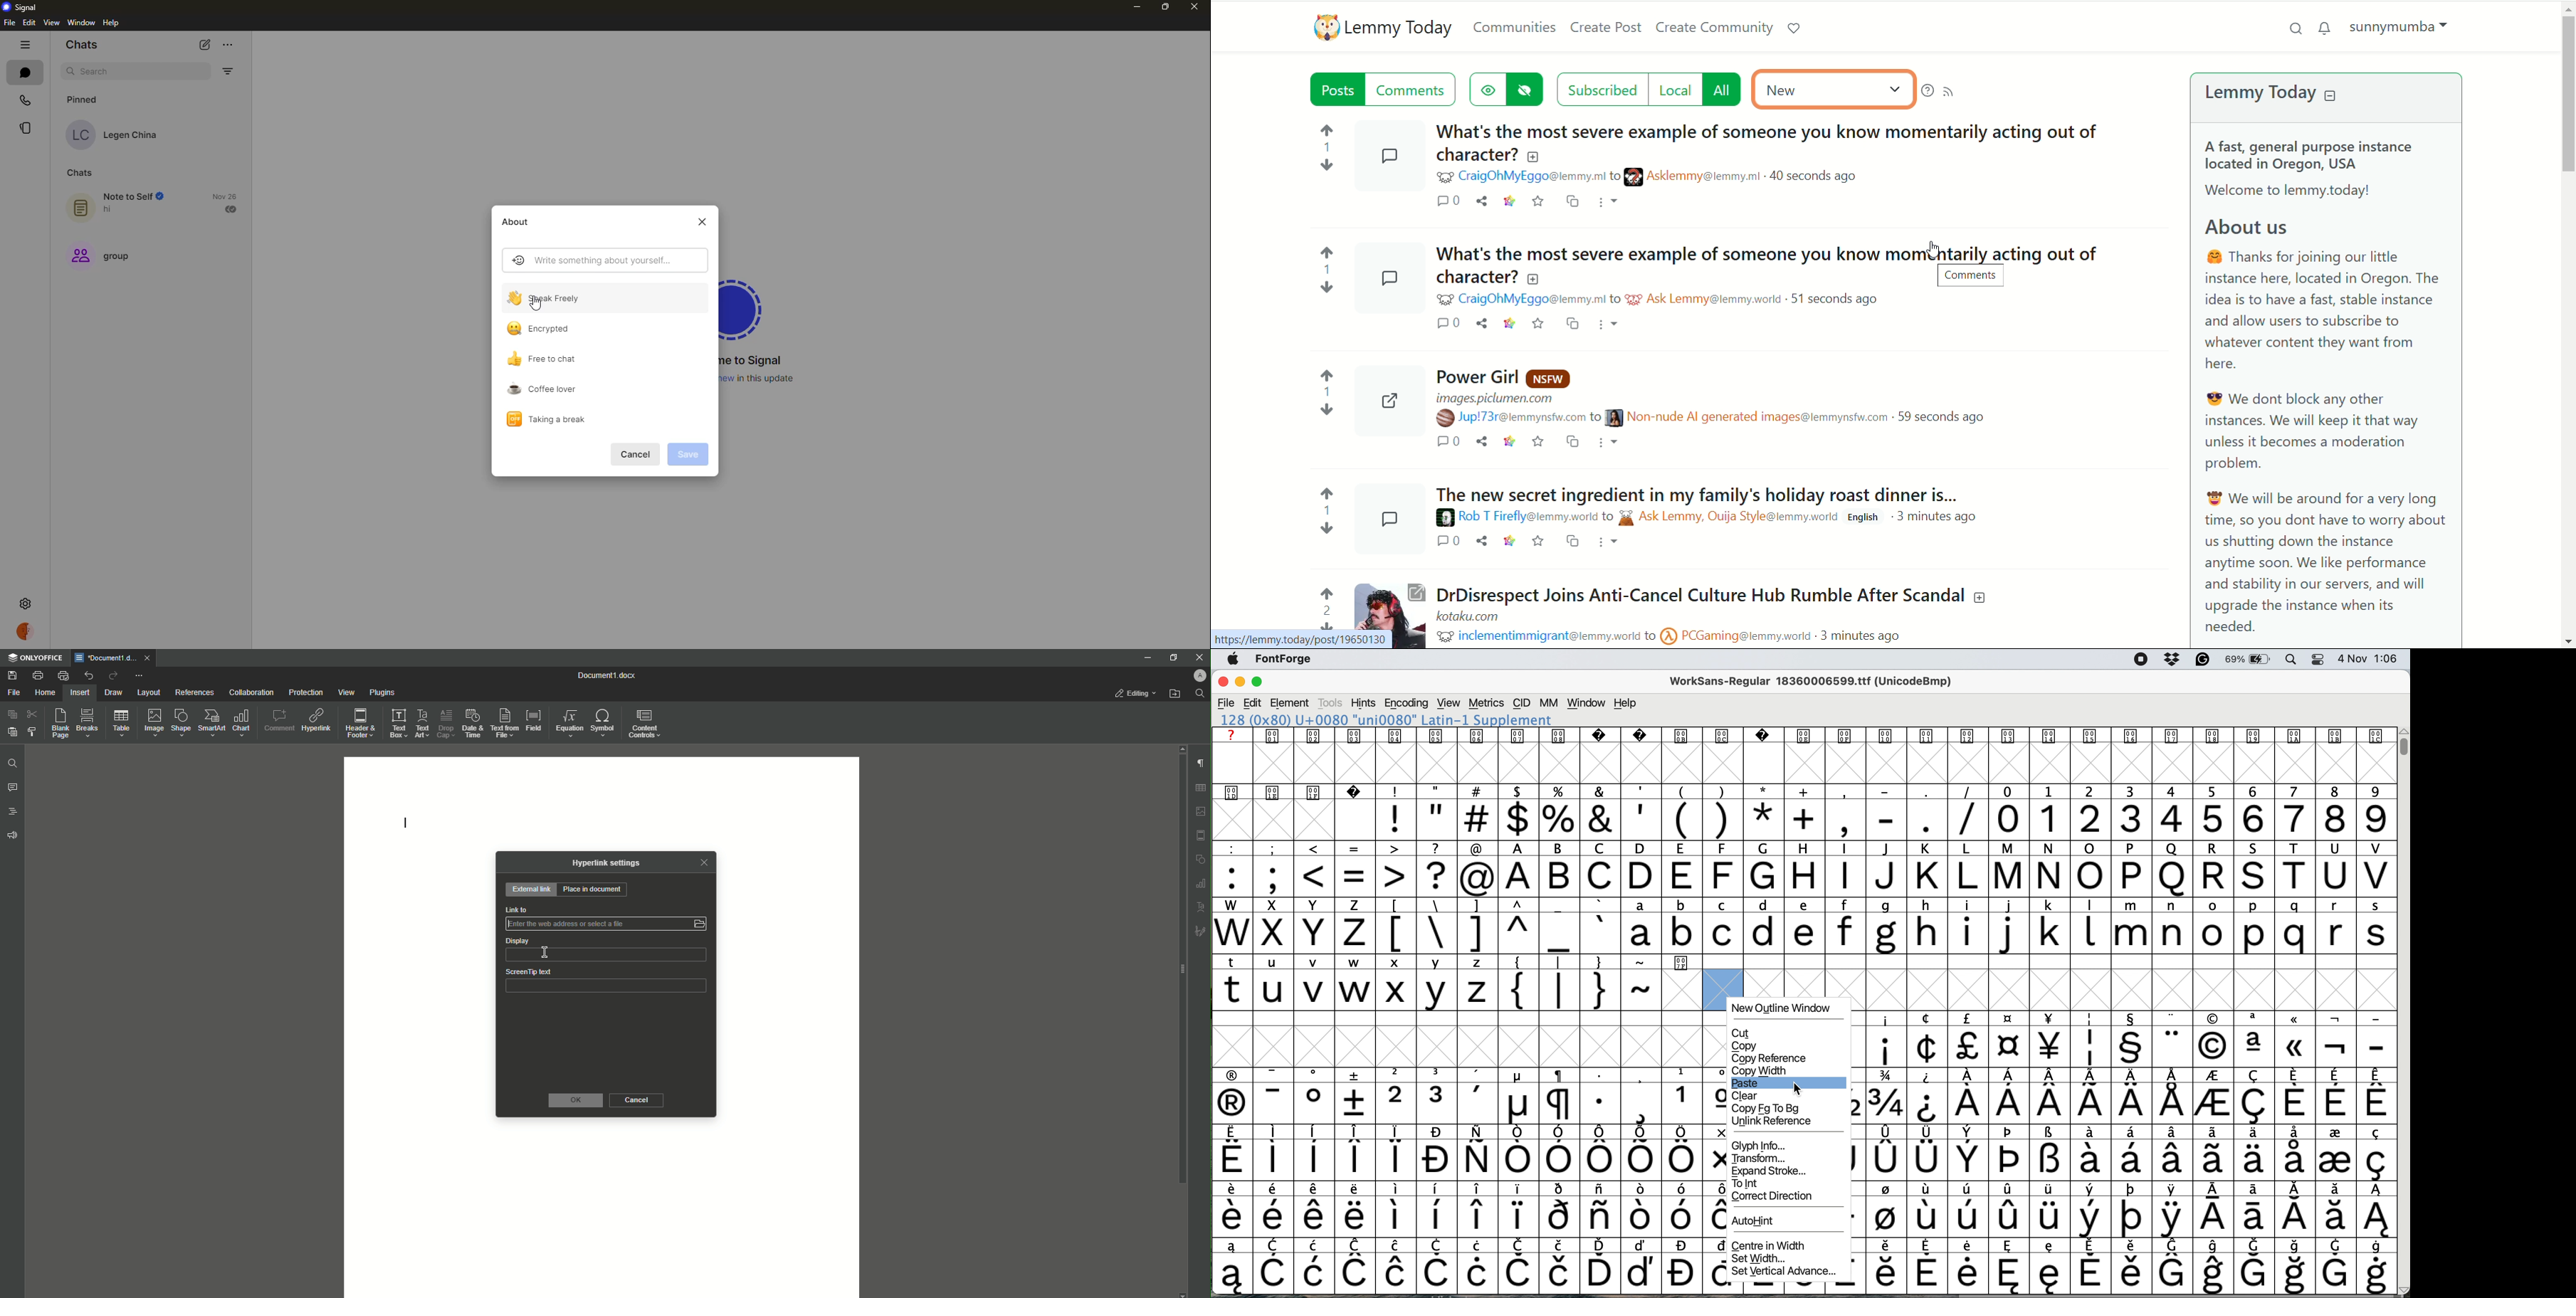 The image size is (2576, 1316). Describe the element at coordinates (1448, 441) in the screenshot. I see `comments` at that location.